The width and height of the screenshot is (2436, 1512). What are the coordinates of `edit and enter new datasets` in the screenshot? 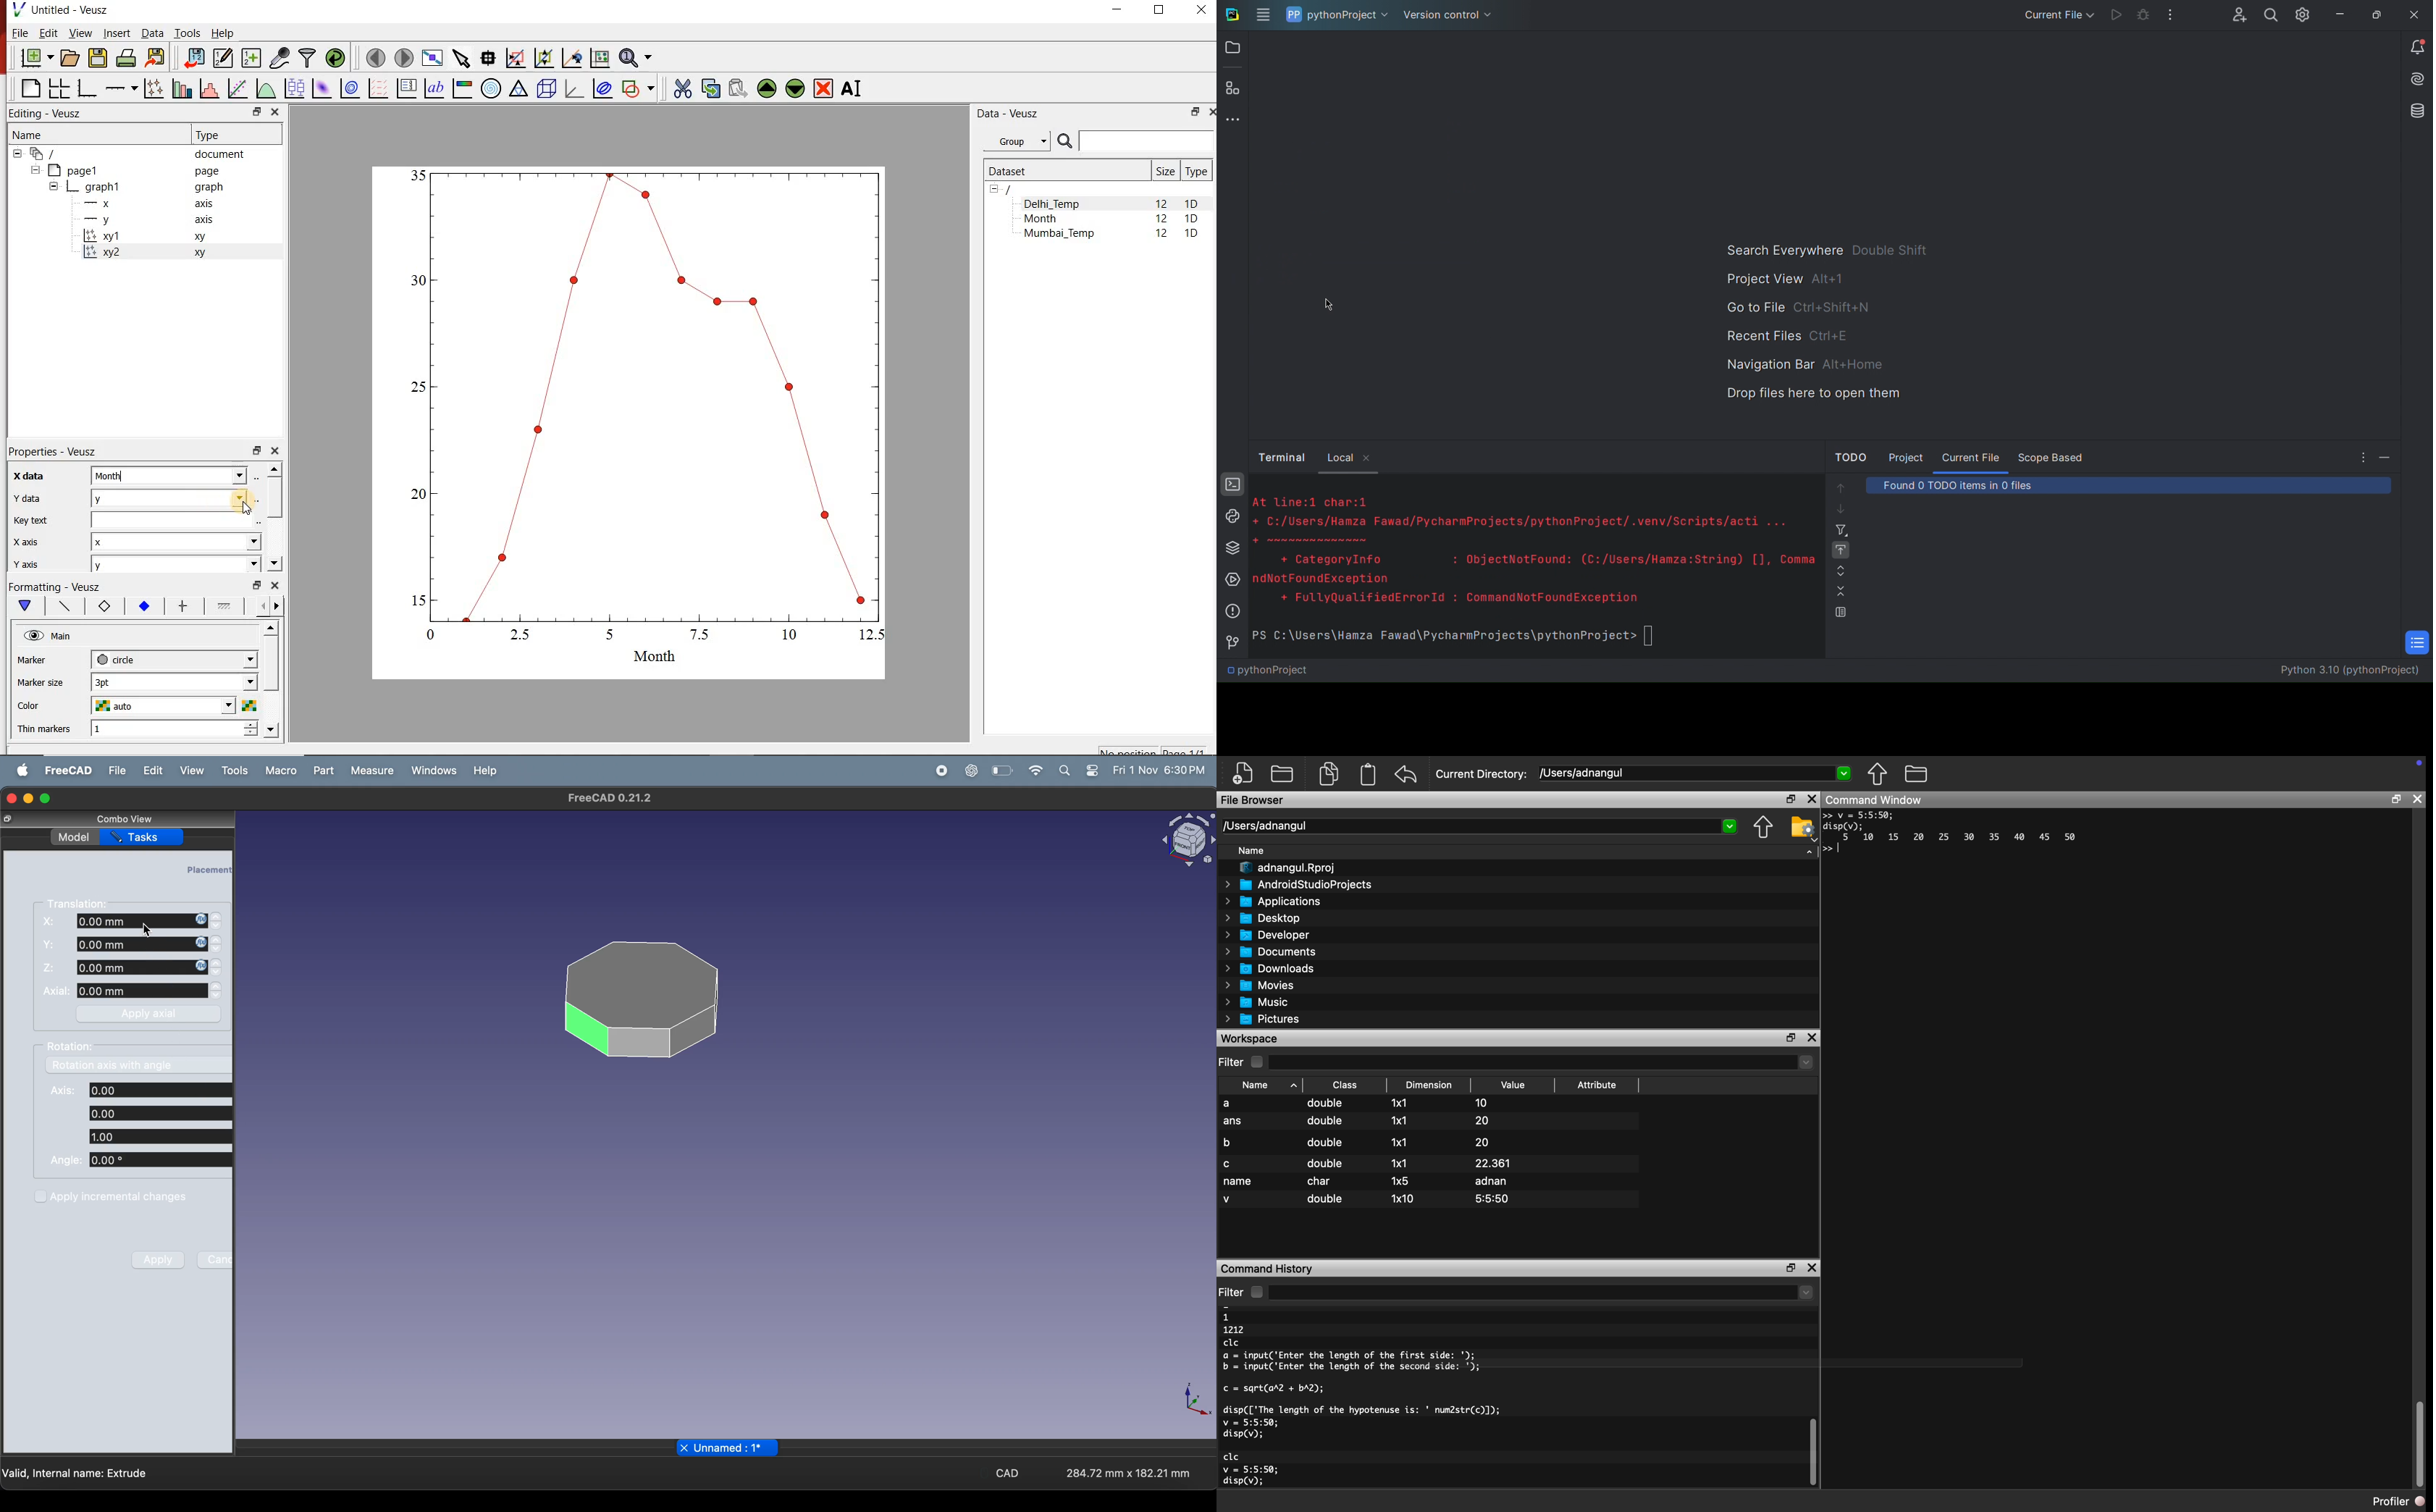 It's located at (222, 58).